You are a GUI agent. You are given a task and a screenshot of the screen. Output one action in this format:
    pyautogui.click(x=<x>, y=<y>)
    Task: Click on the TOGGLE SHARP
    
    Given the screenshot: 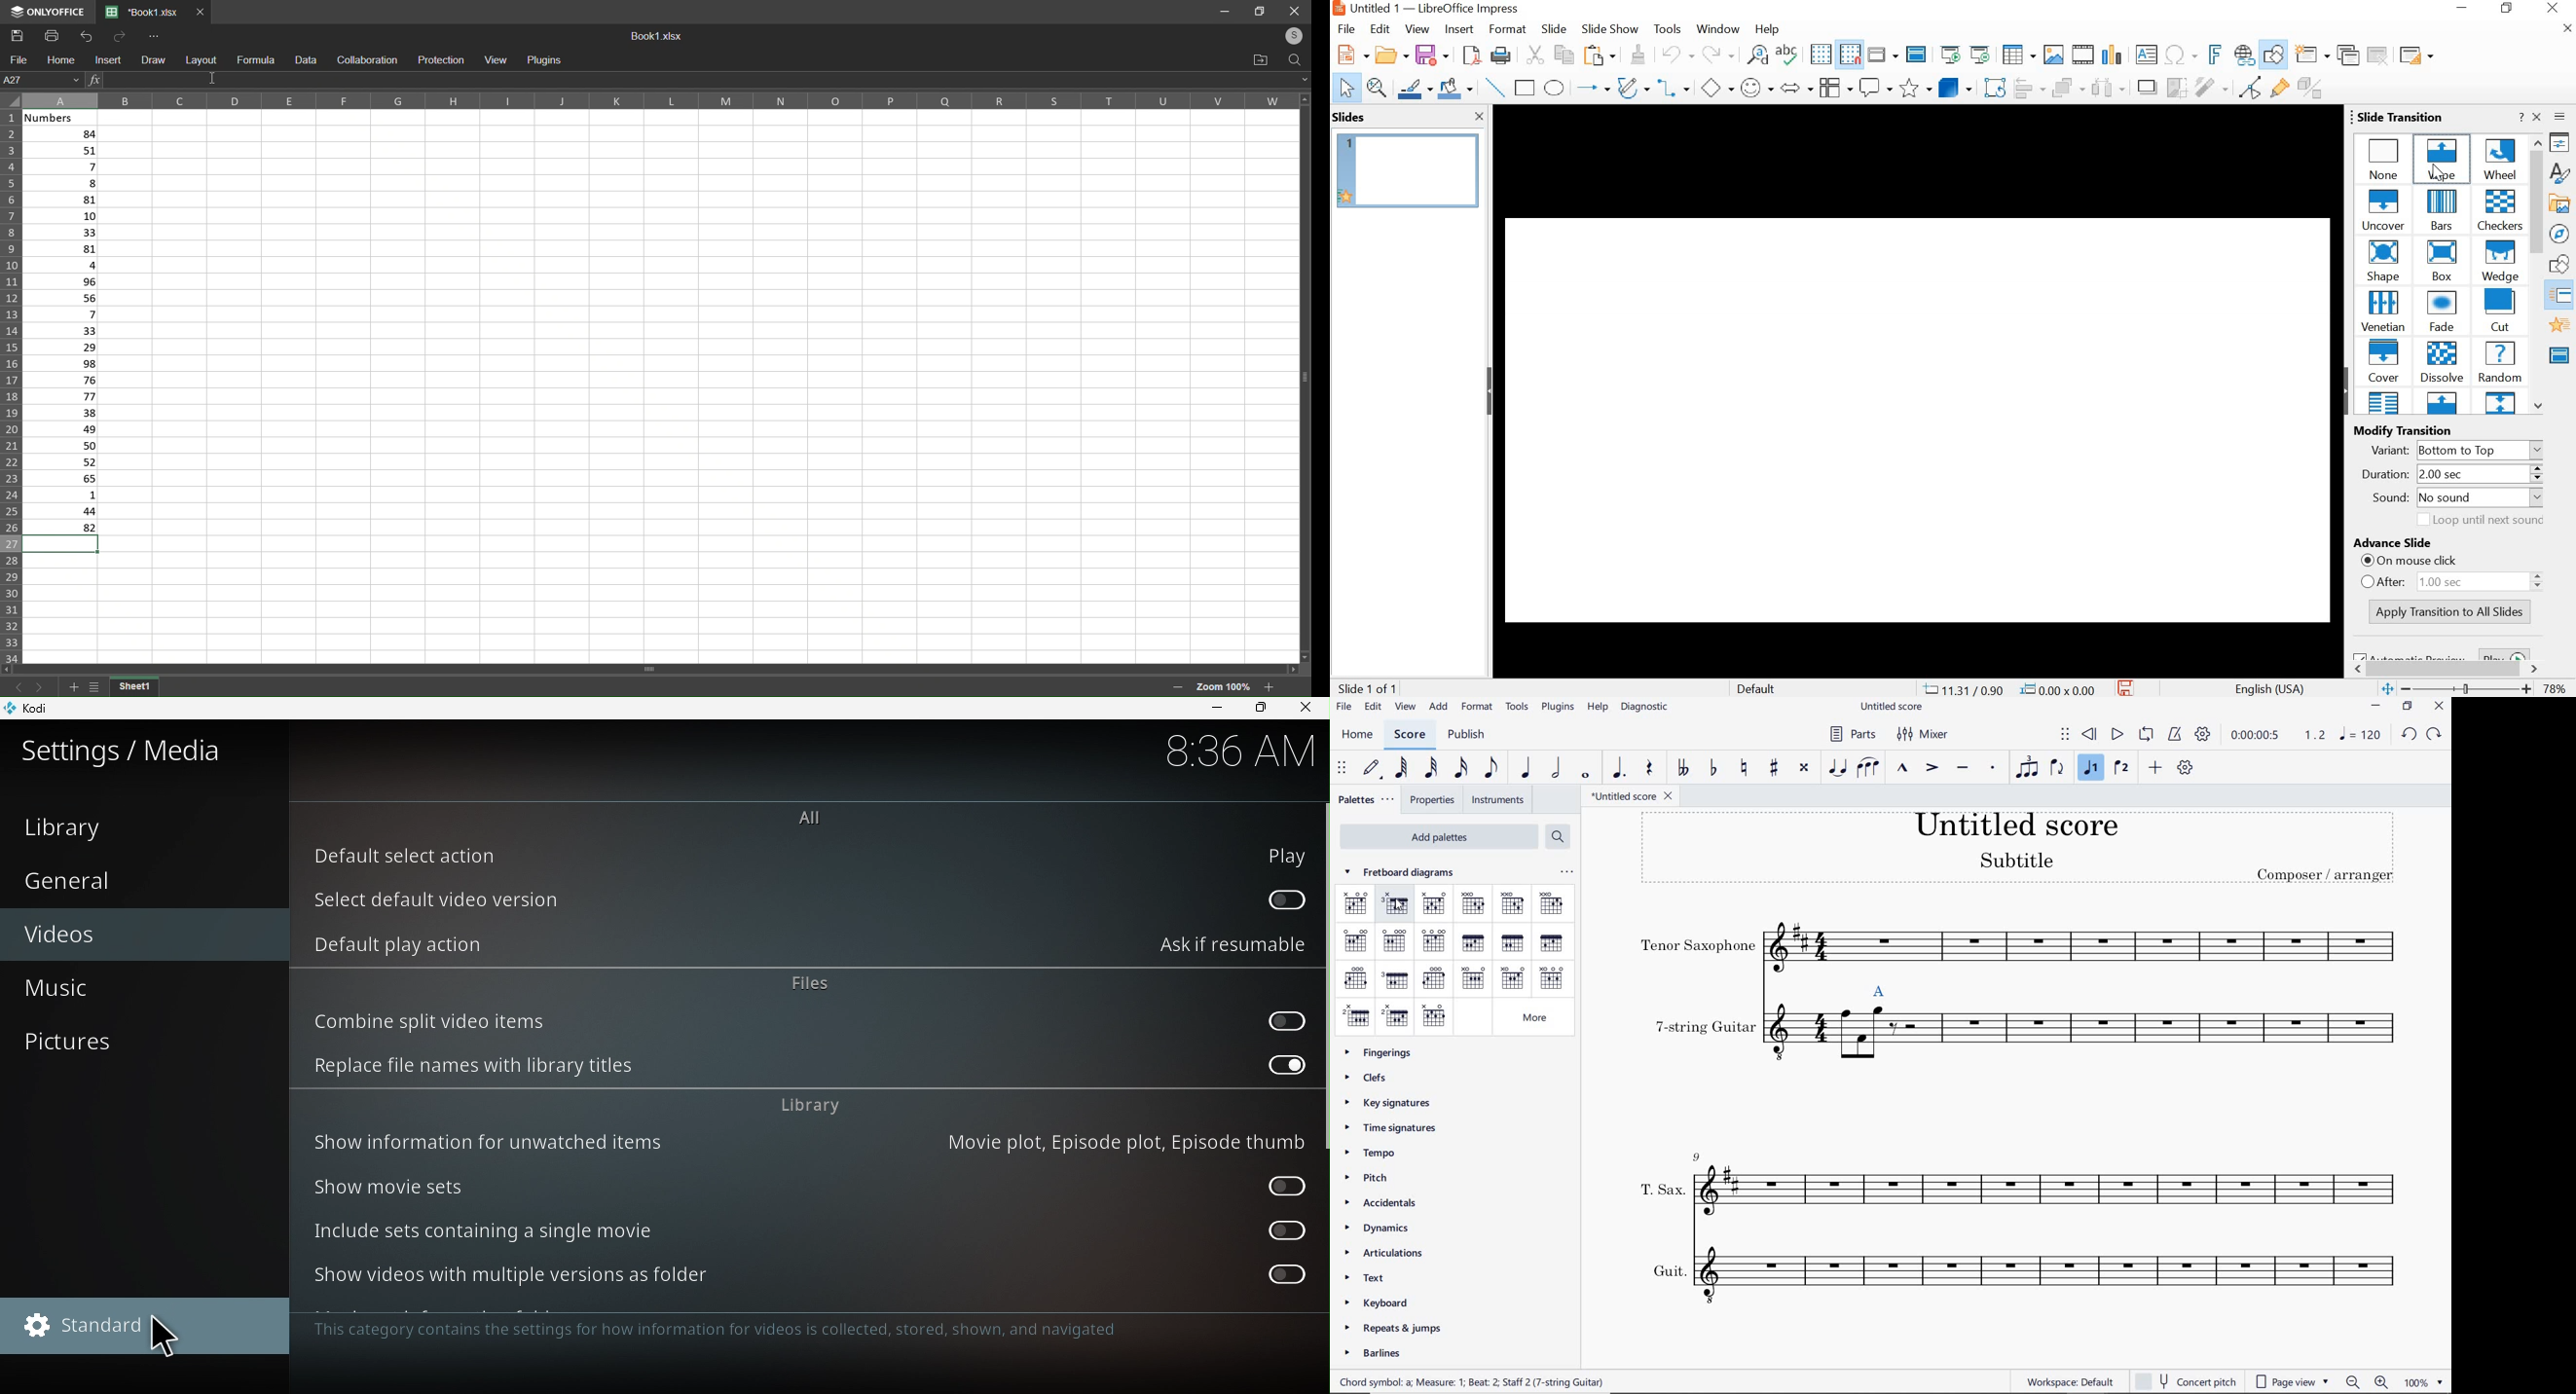 What is the action you would take?
    pyautogui.click(x=1774, y=769)
    